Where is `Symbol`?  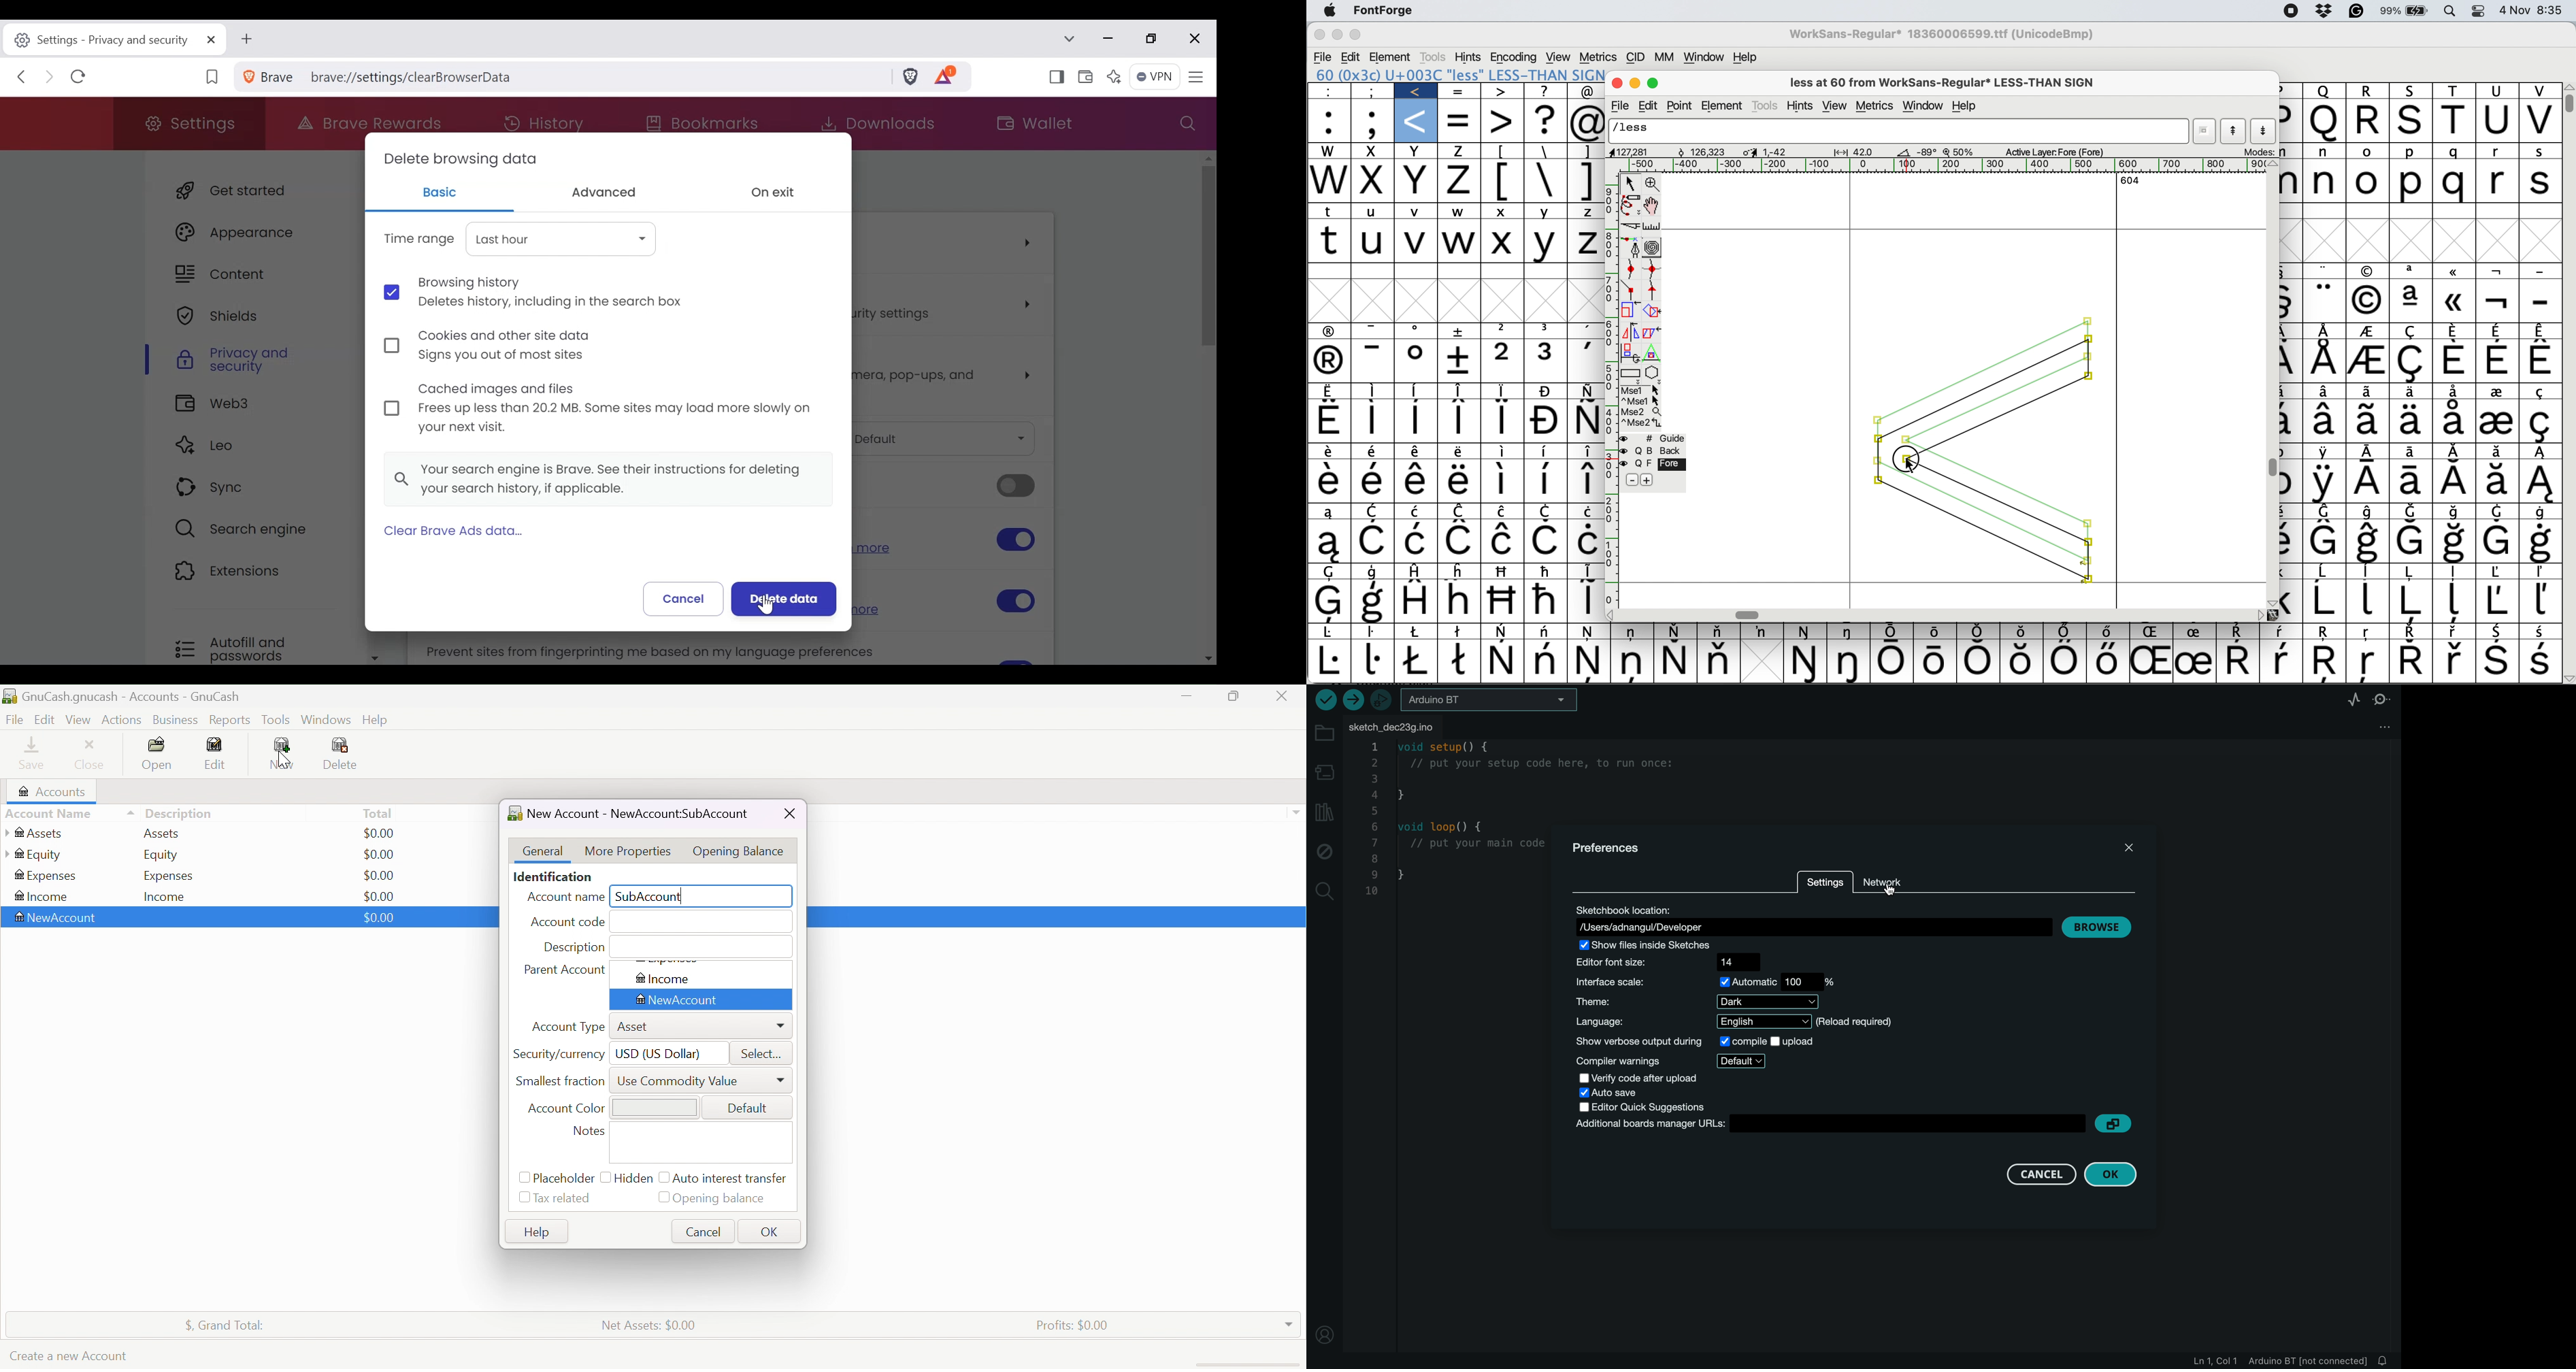
Symbol is located at coordinates (2538, 482).